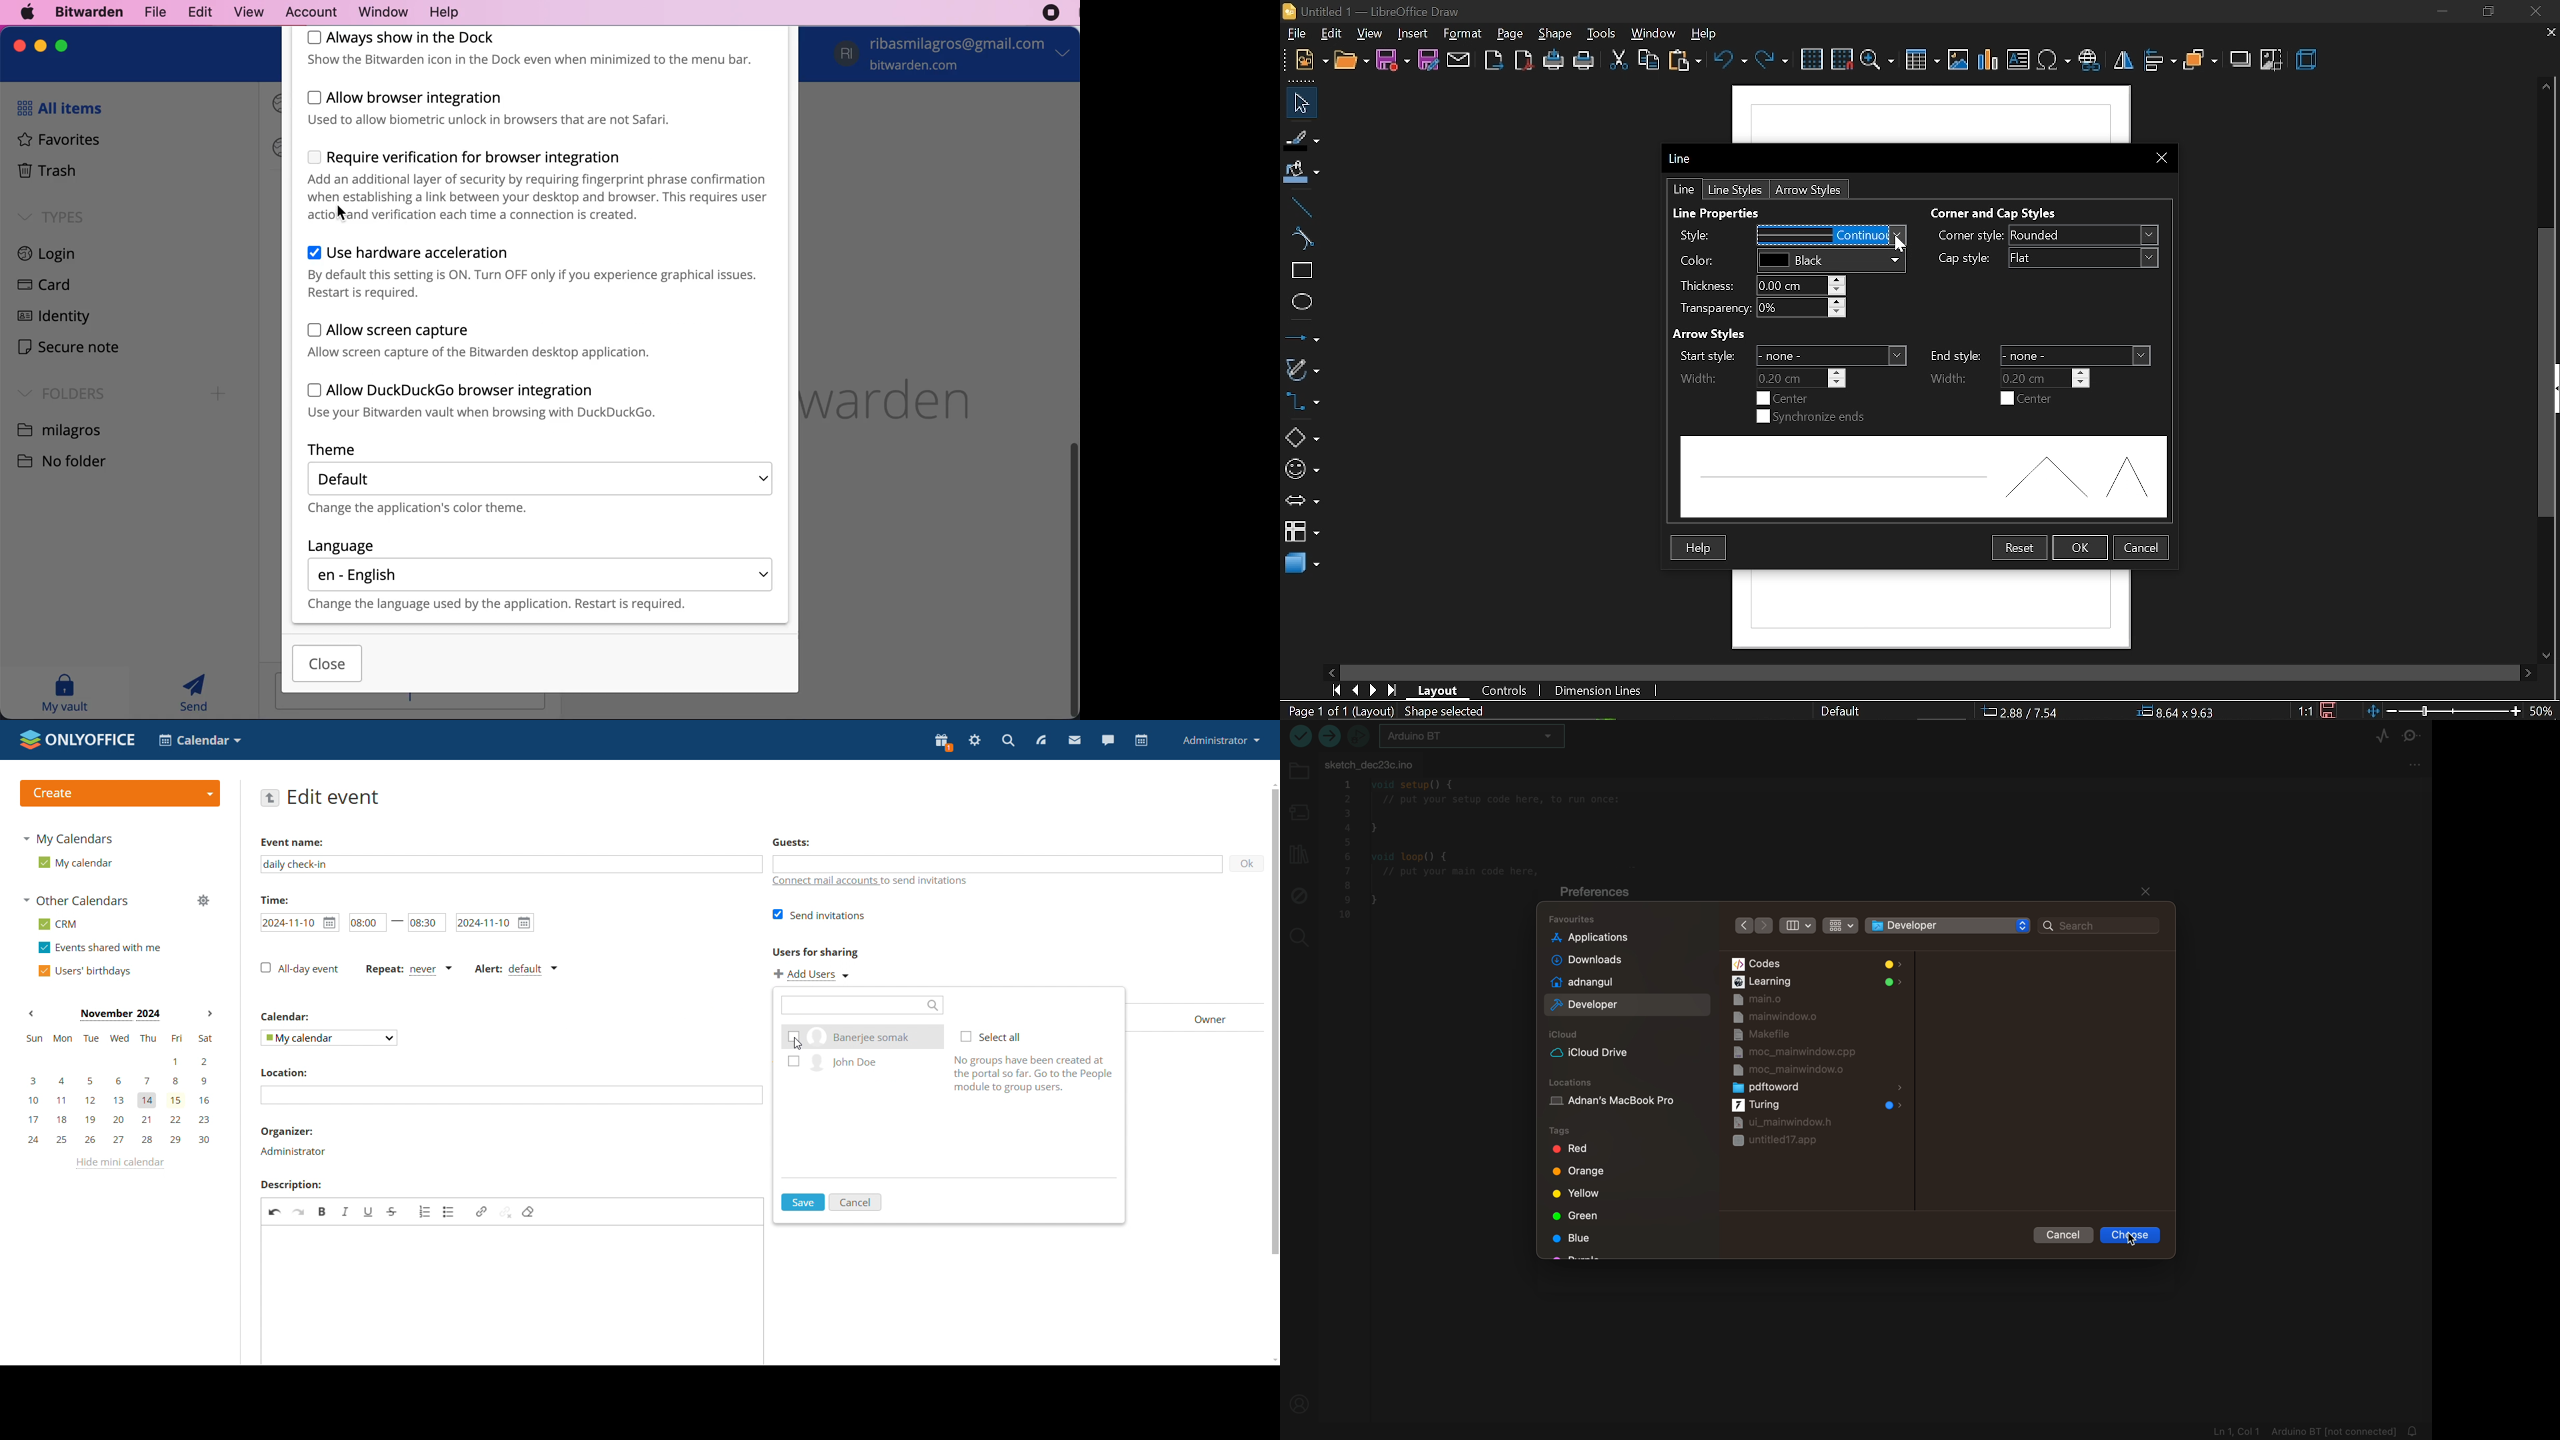 The height and width of the screenshot is (1456, 2576). Describe the element at coordinates (1959, 61) in the screenshot. I see `insert image` at that location.